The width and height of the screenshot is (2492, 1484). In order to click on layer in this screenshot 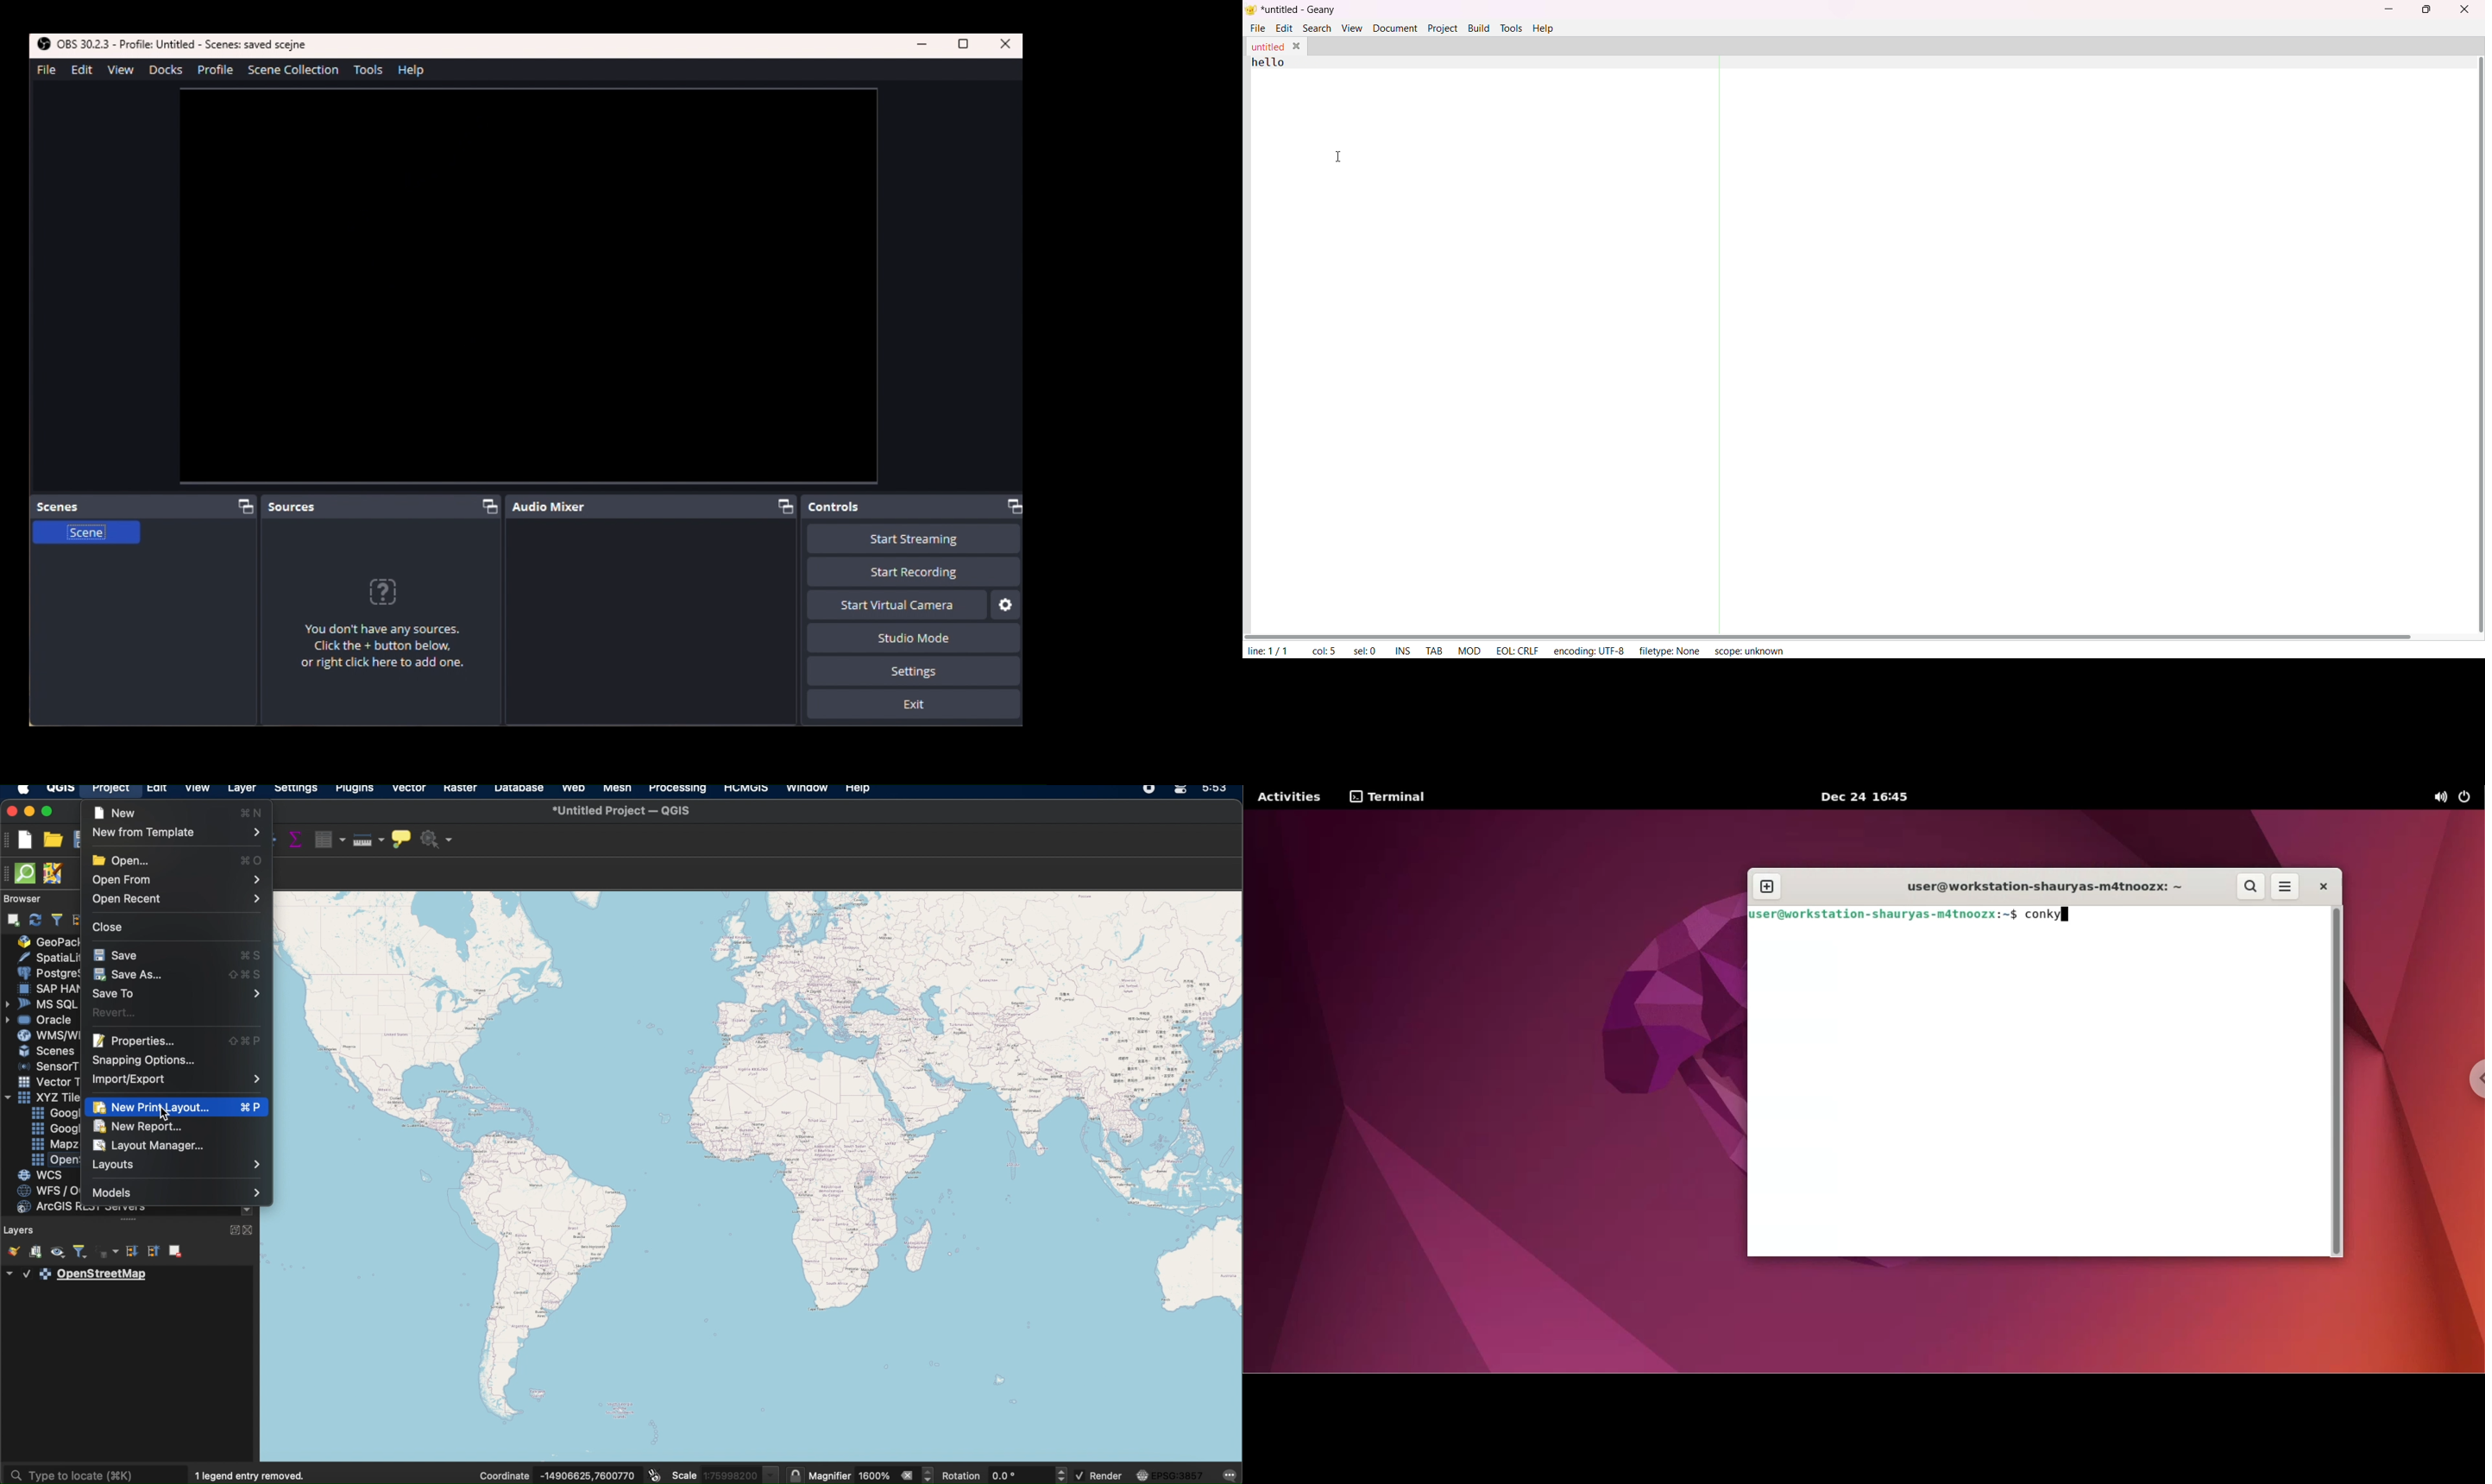, I will do `click(243, 790)`.